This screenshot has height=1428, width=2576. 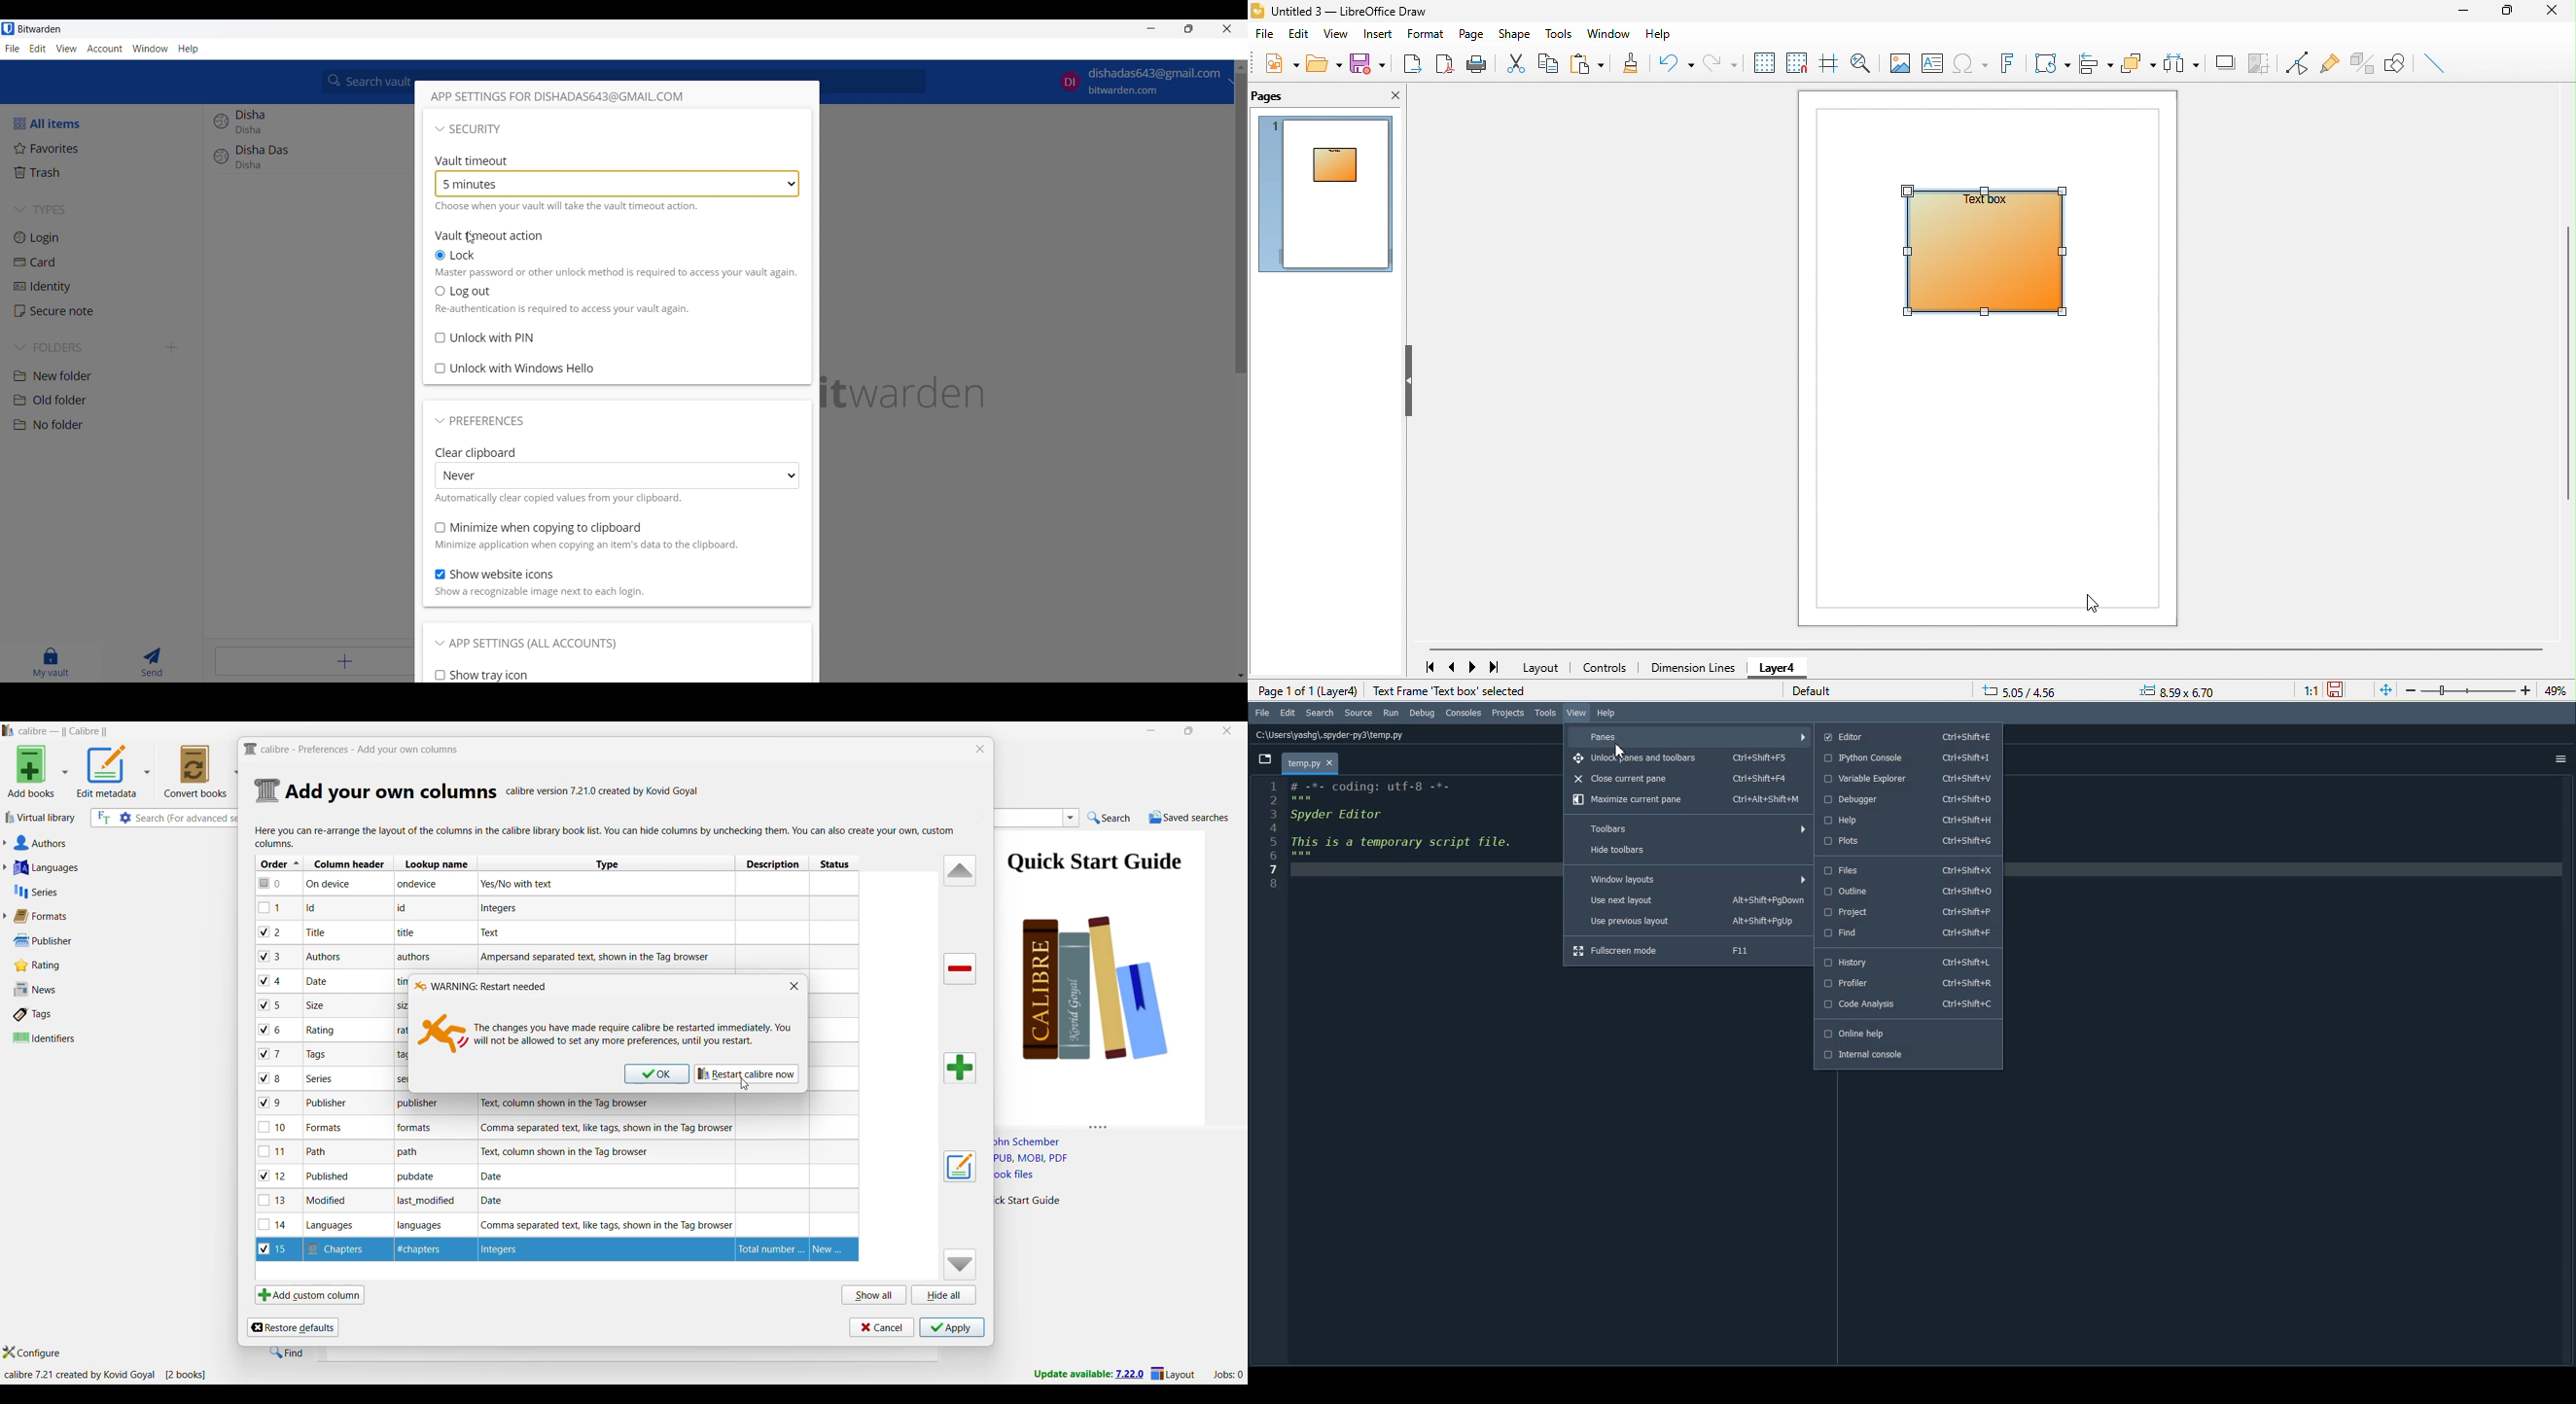 I want to click on Panes, so click(x=1690, y=737).